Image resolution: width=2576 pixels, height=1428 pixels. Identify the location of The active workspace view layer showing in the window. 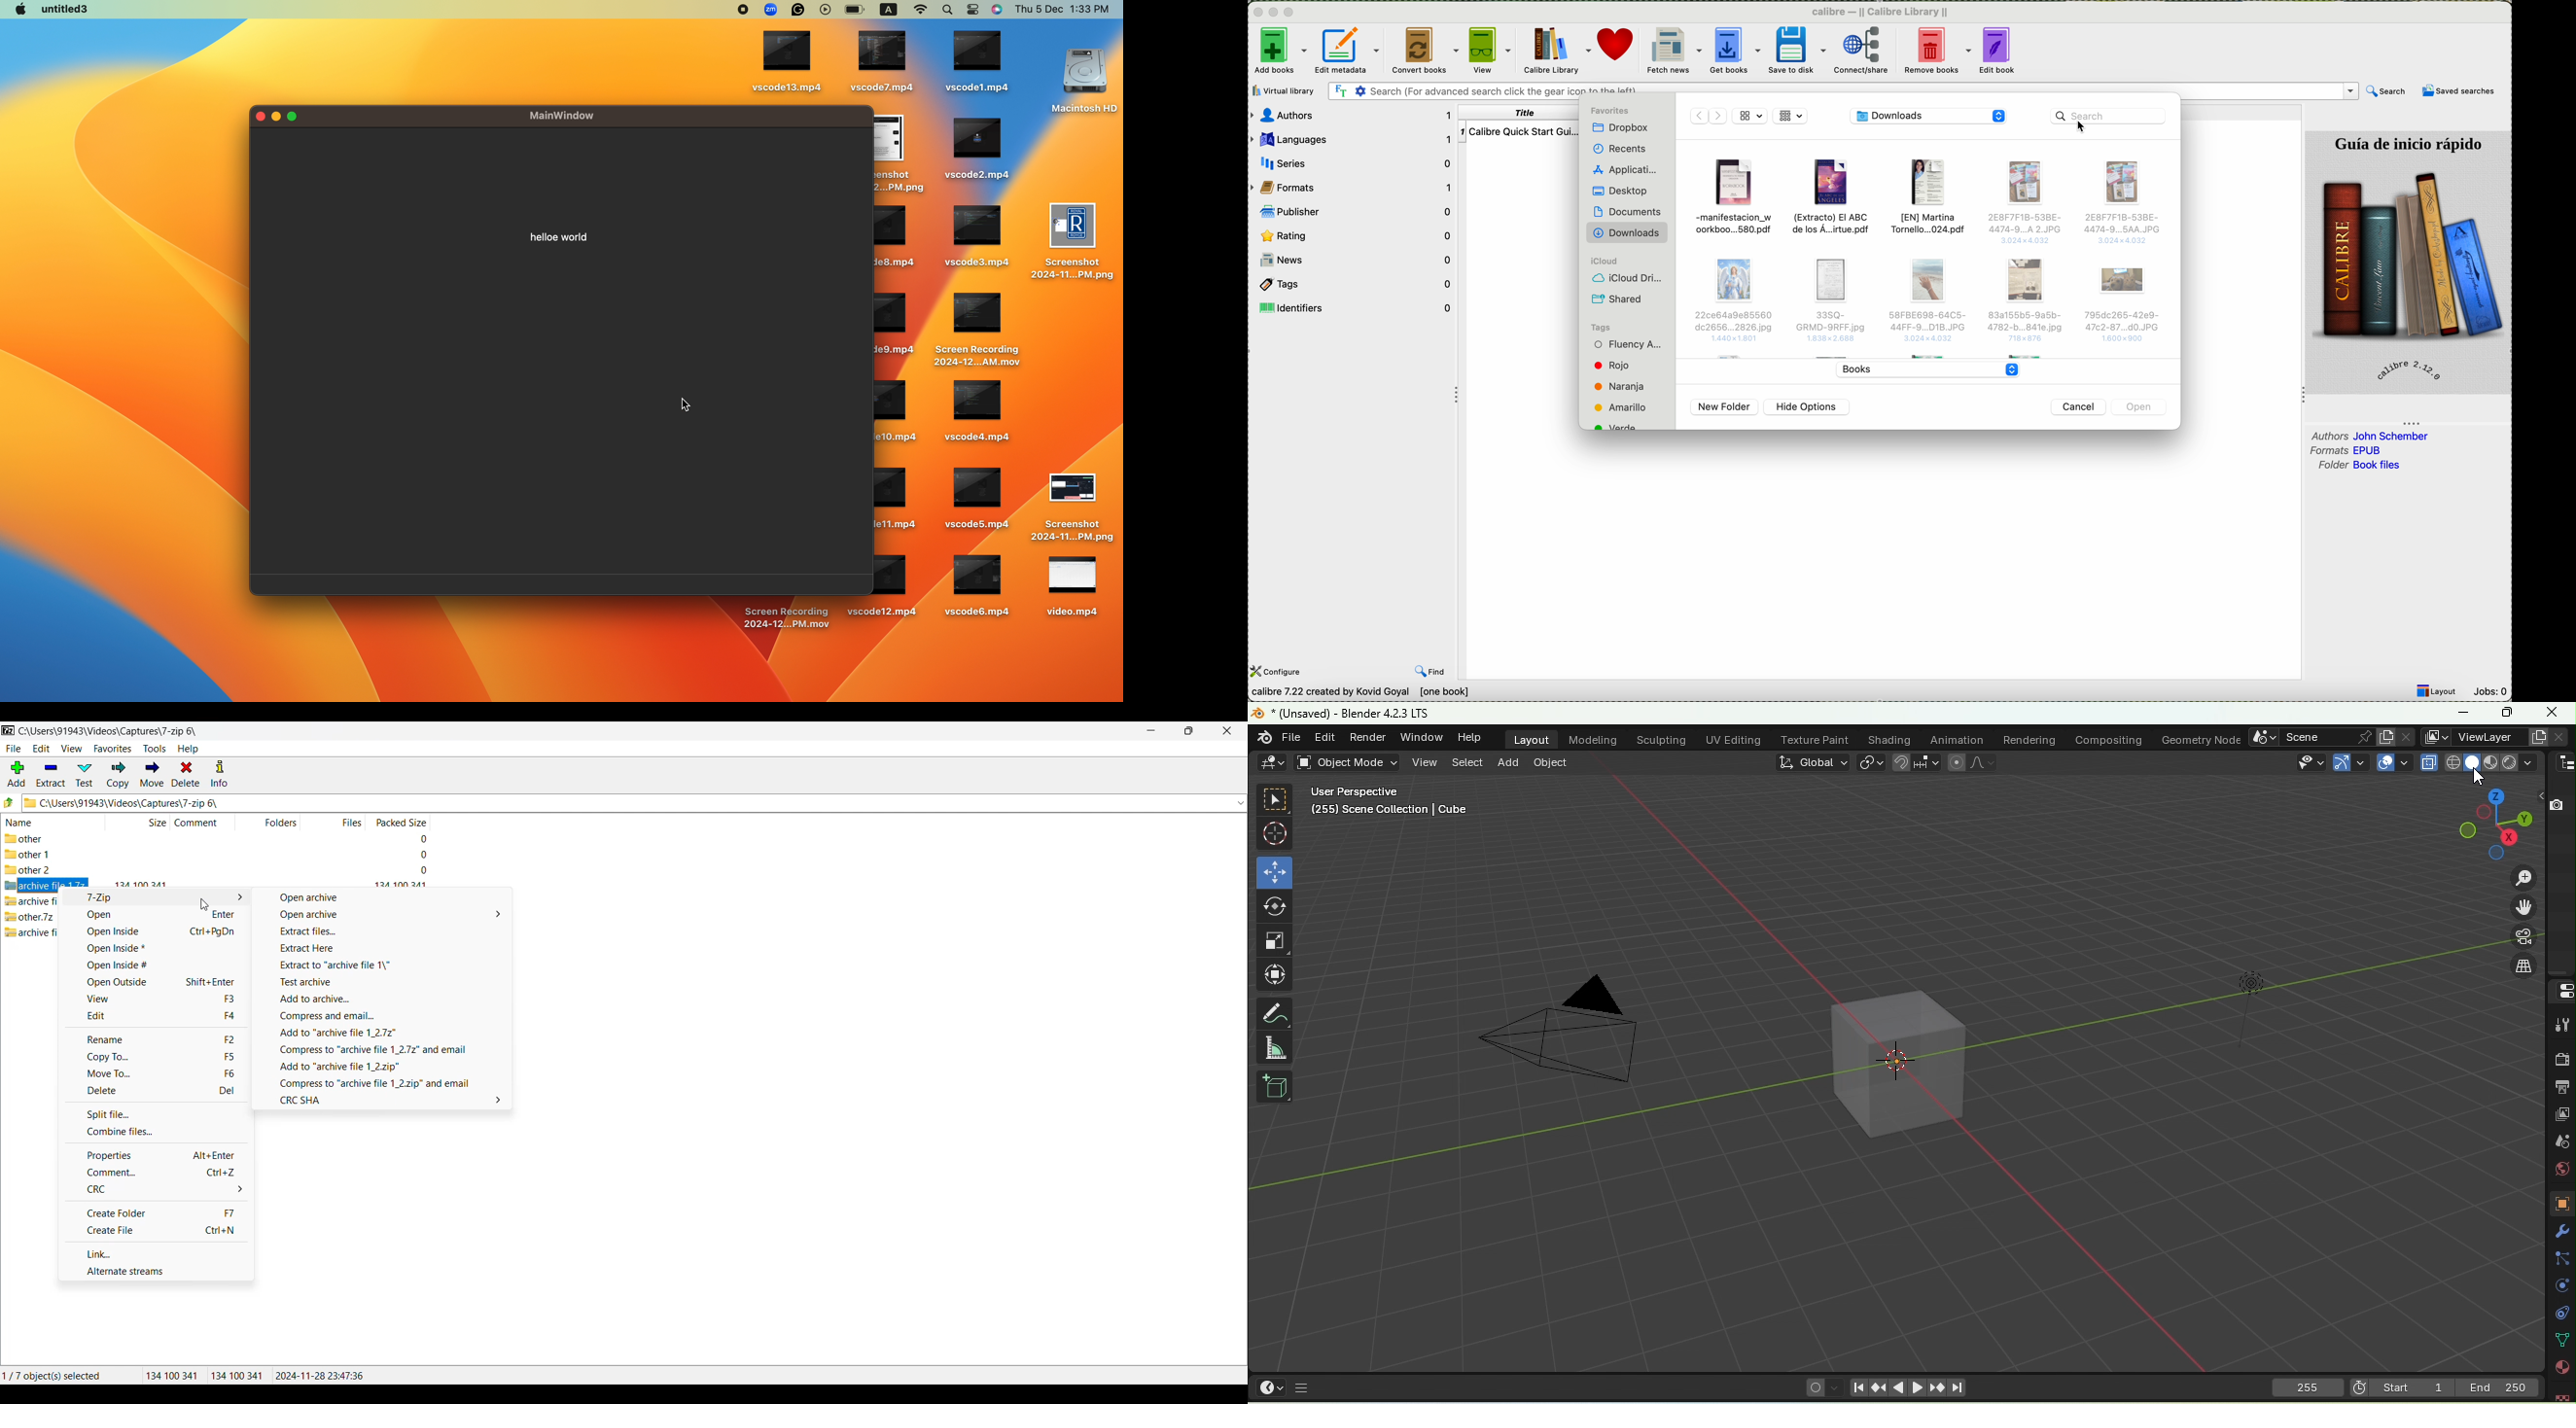
(2435, 737).